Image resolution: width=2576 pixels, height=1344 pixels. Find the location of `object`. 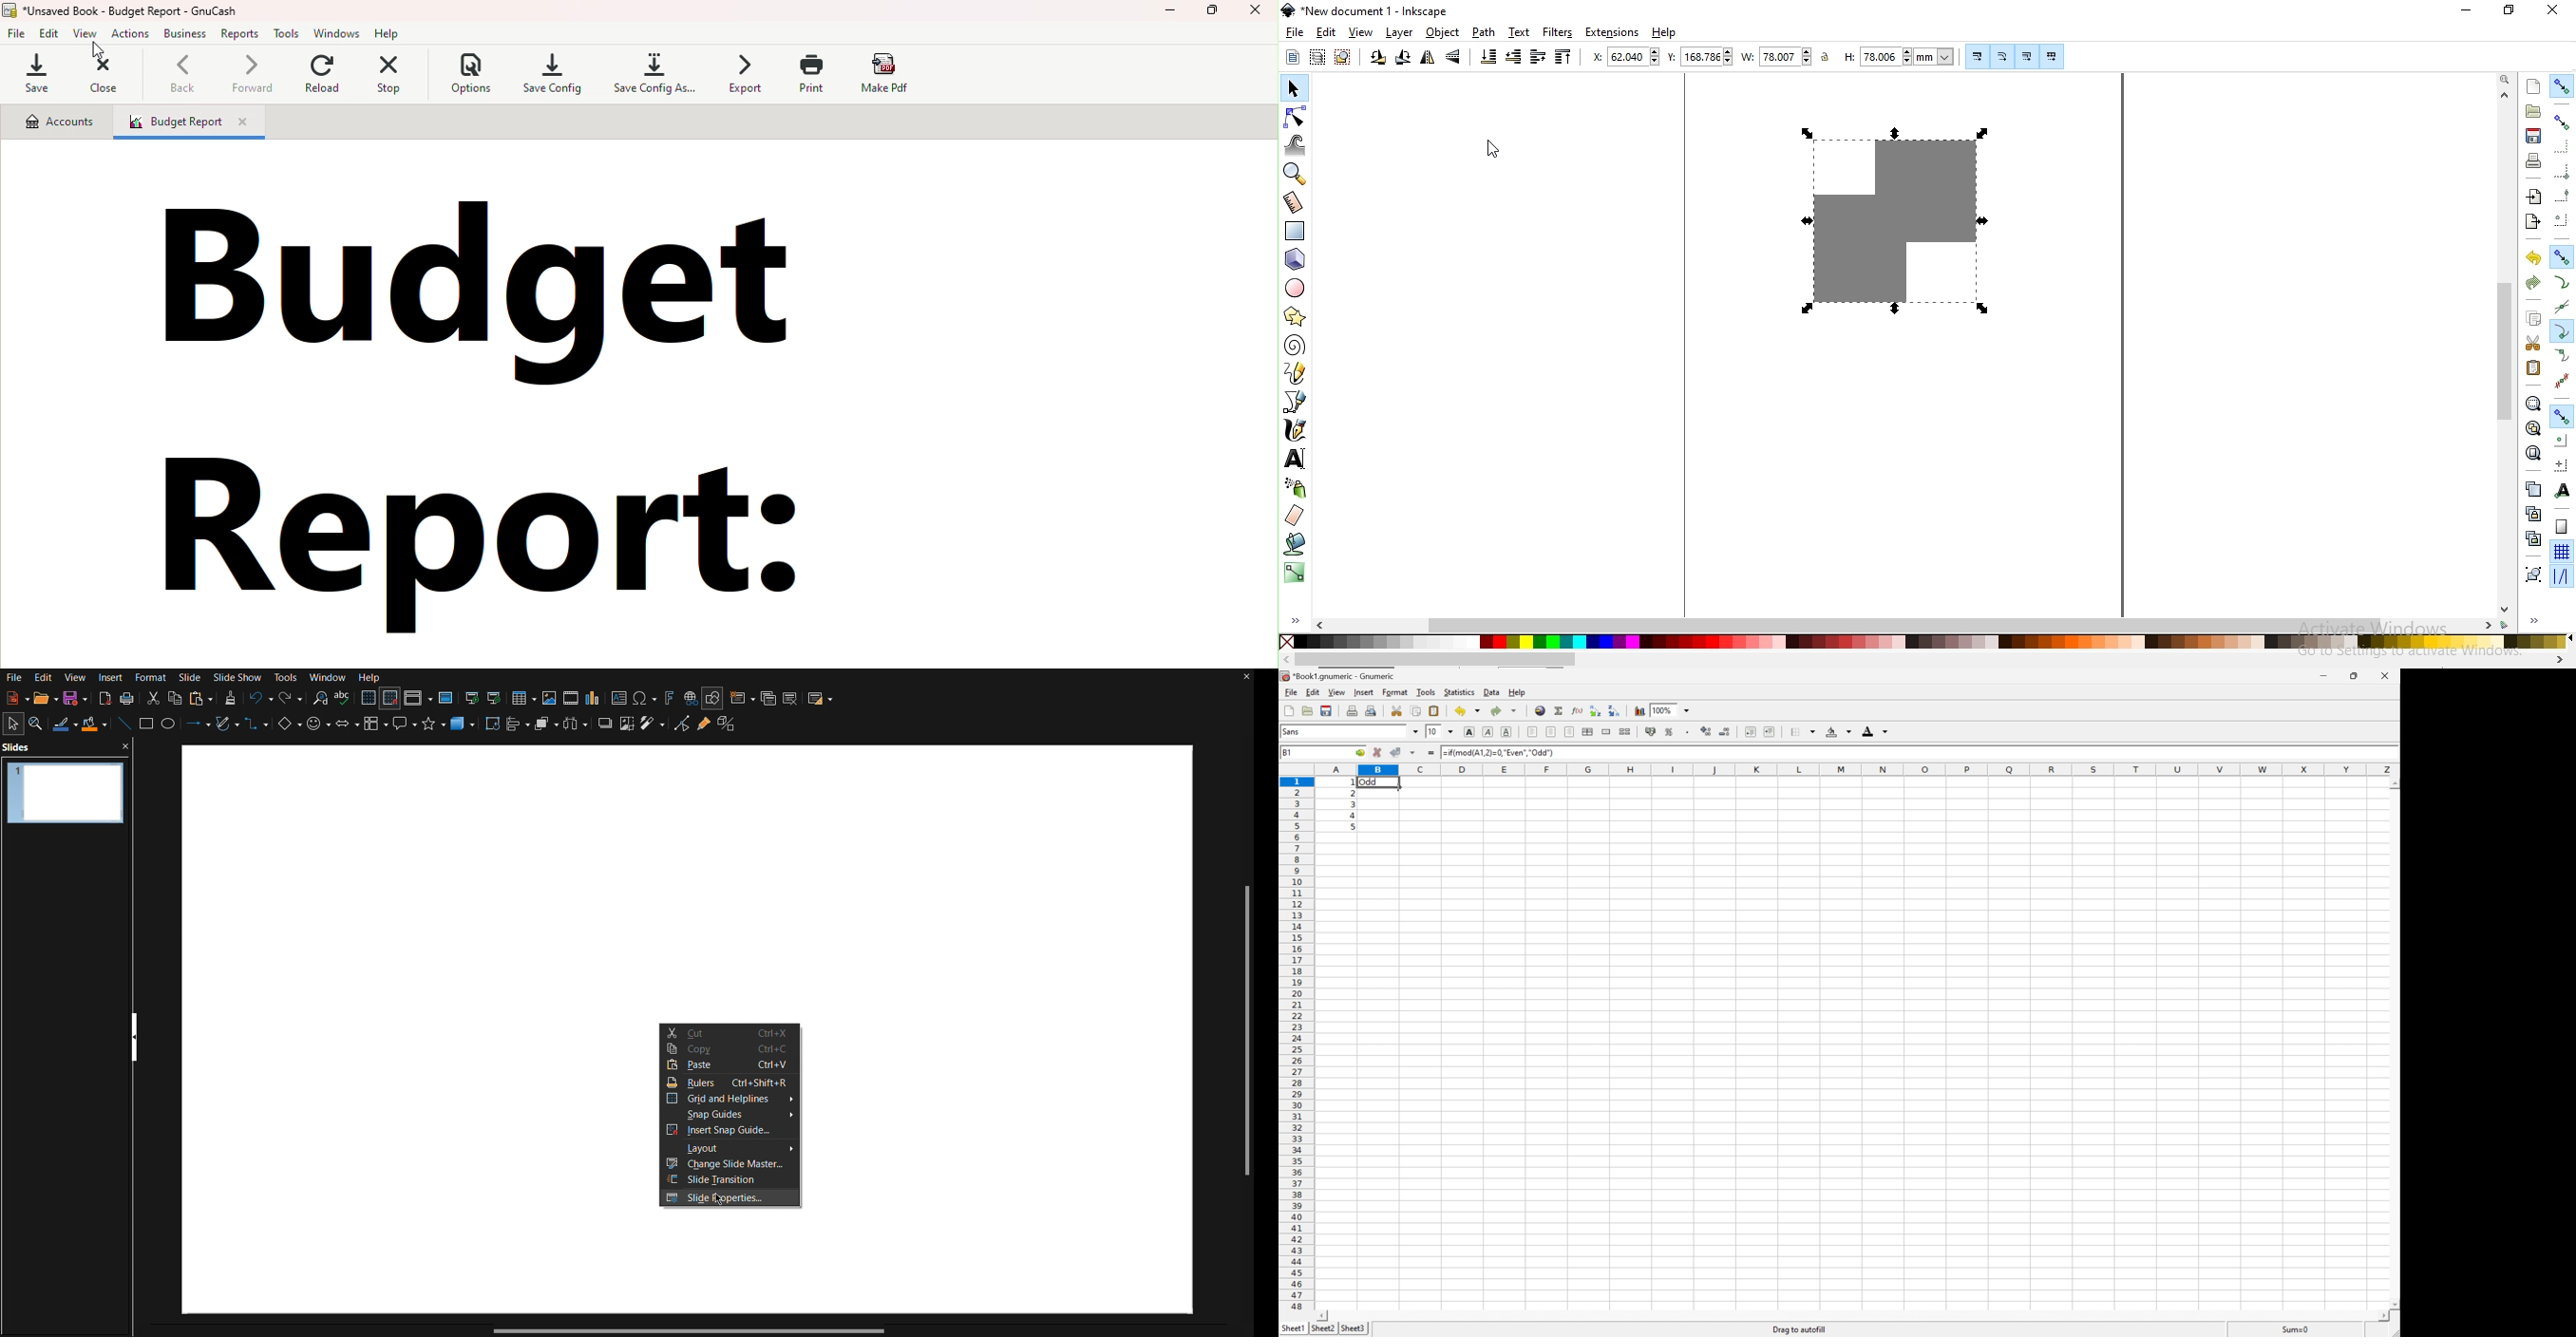

object is located at coordinates (1443, 32).